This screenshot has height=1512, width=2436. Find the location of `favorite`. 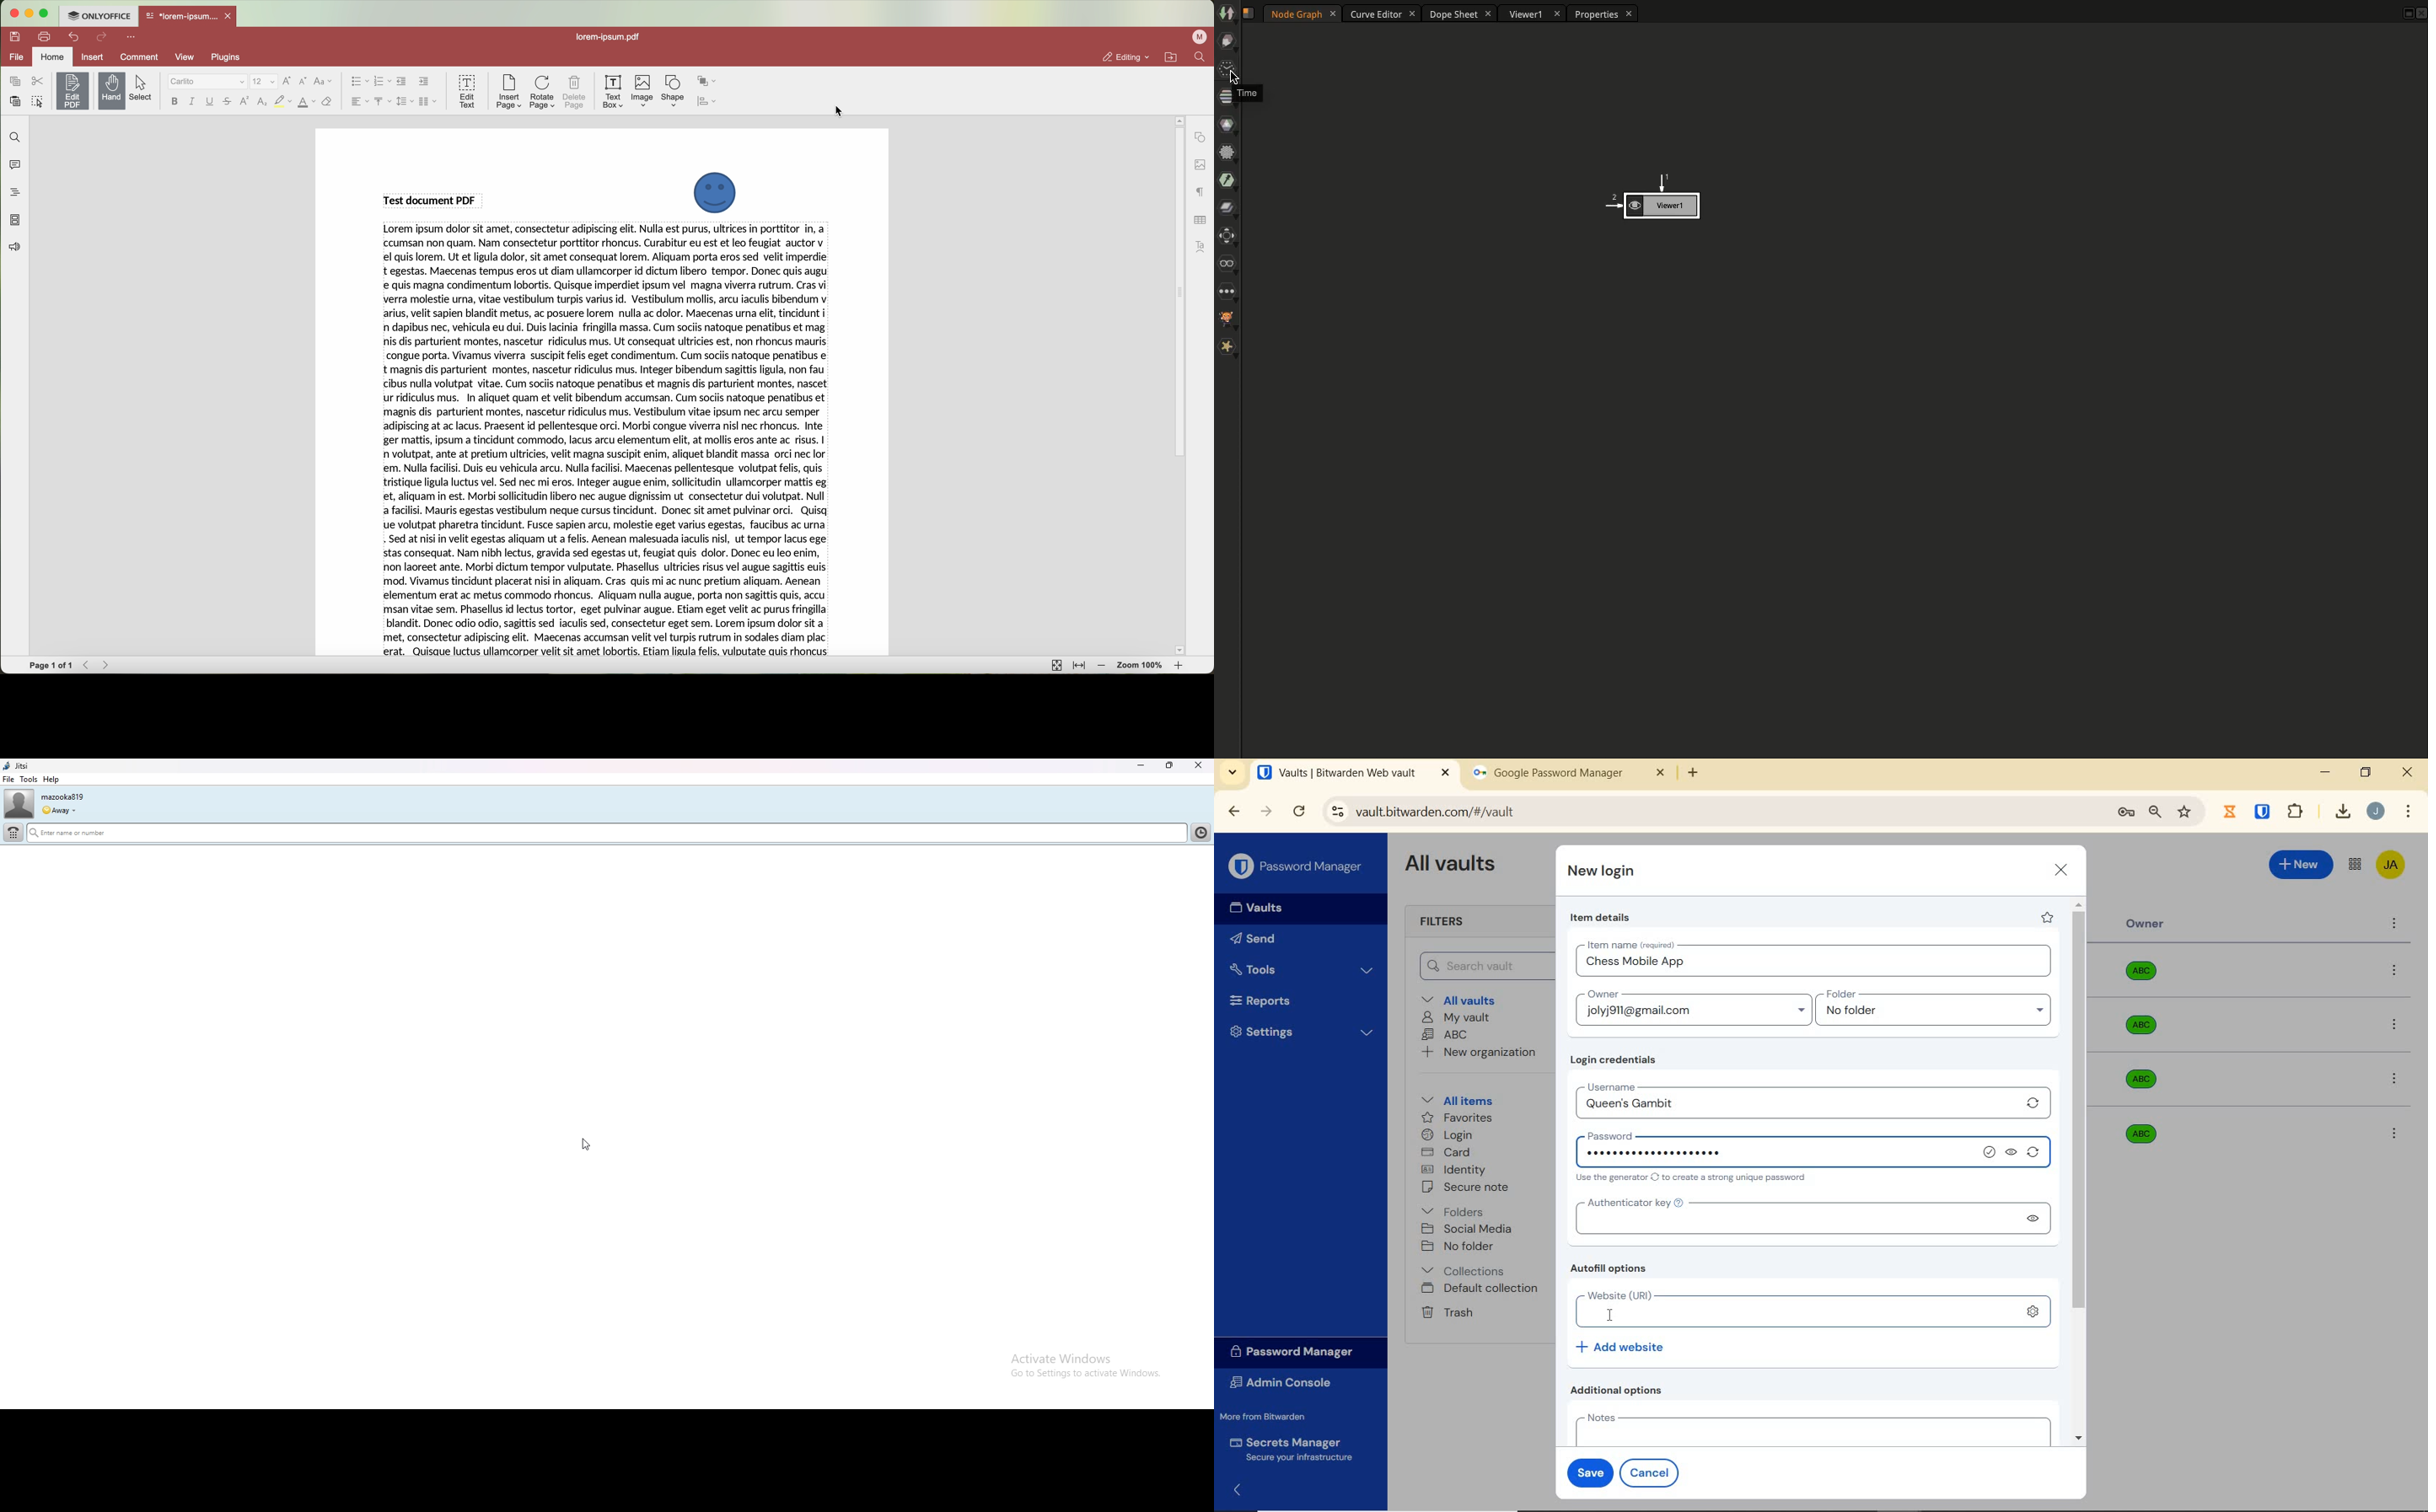

favorite is located at coordinates (2046, 917).